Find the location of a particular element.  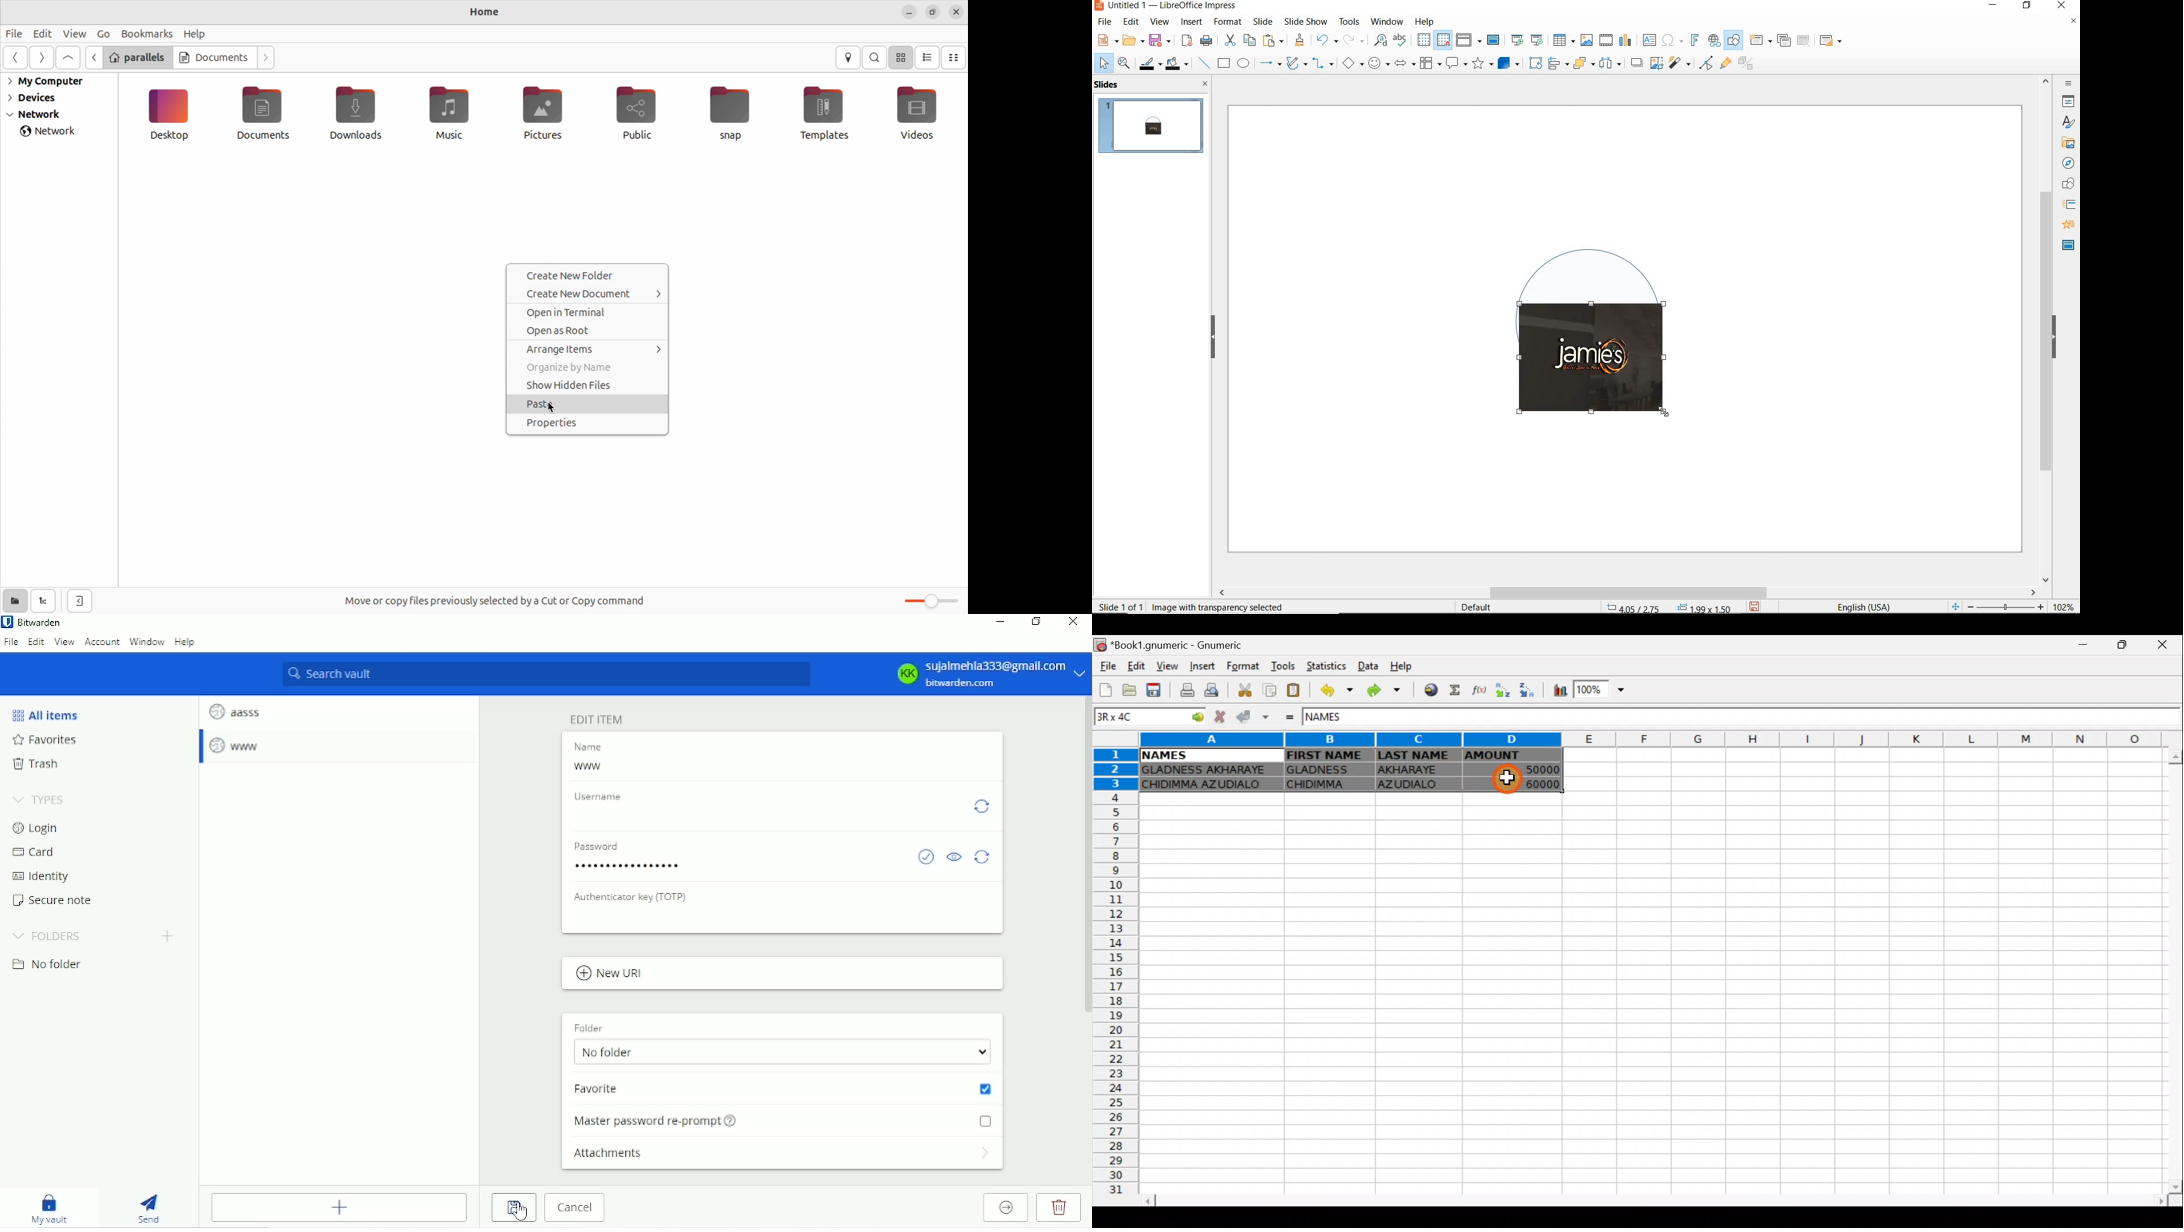

insert is located at coordinates (1192, 23).